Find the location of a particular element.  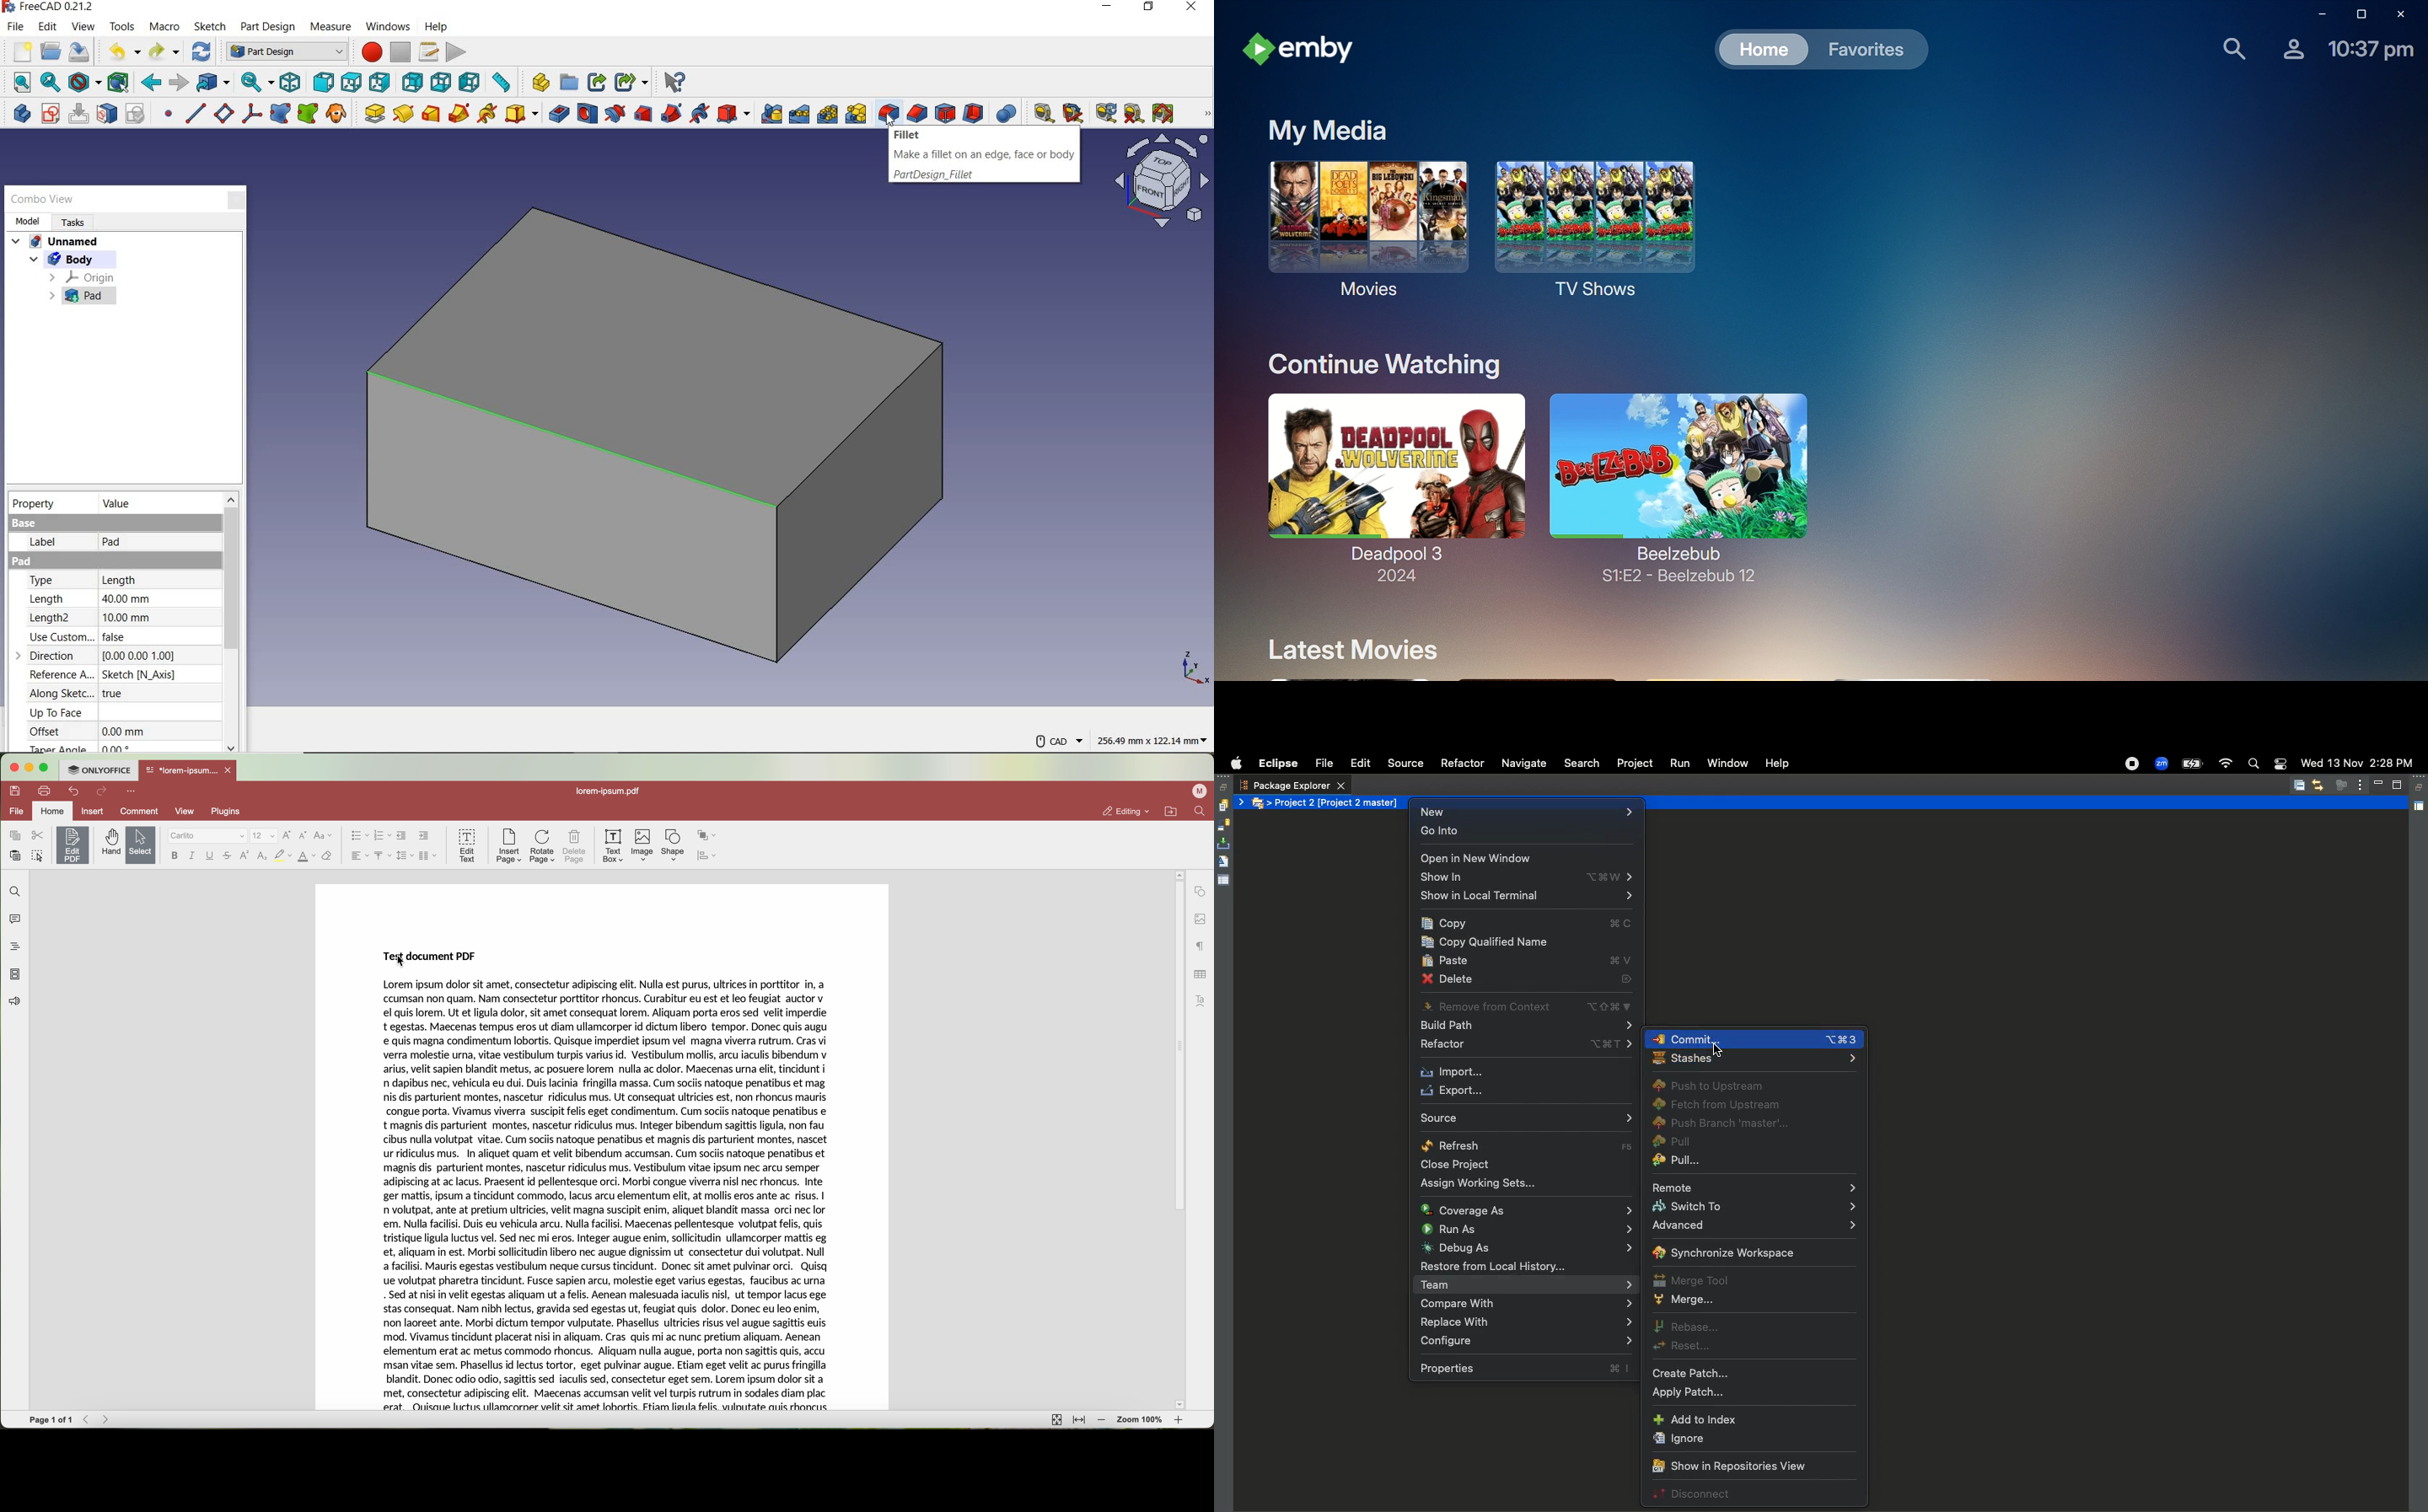

rear is located at coordinates (413, 82).